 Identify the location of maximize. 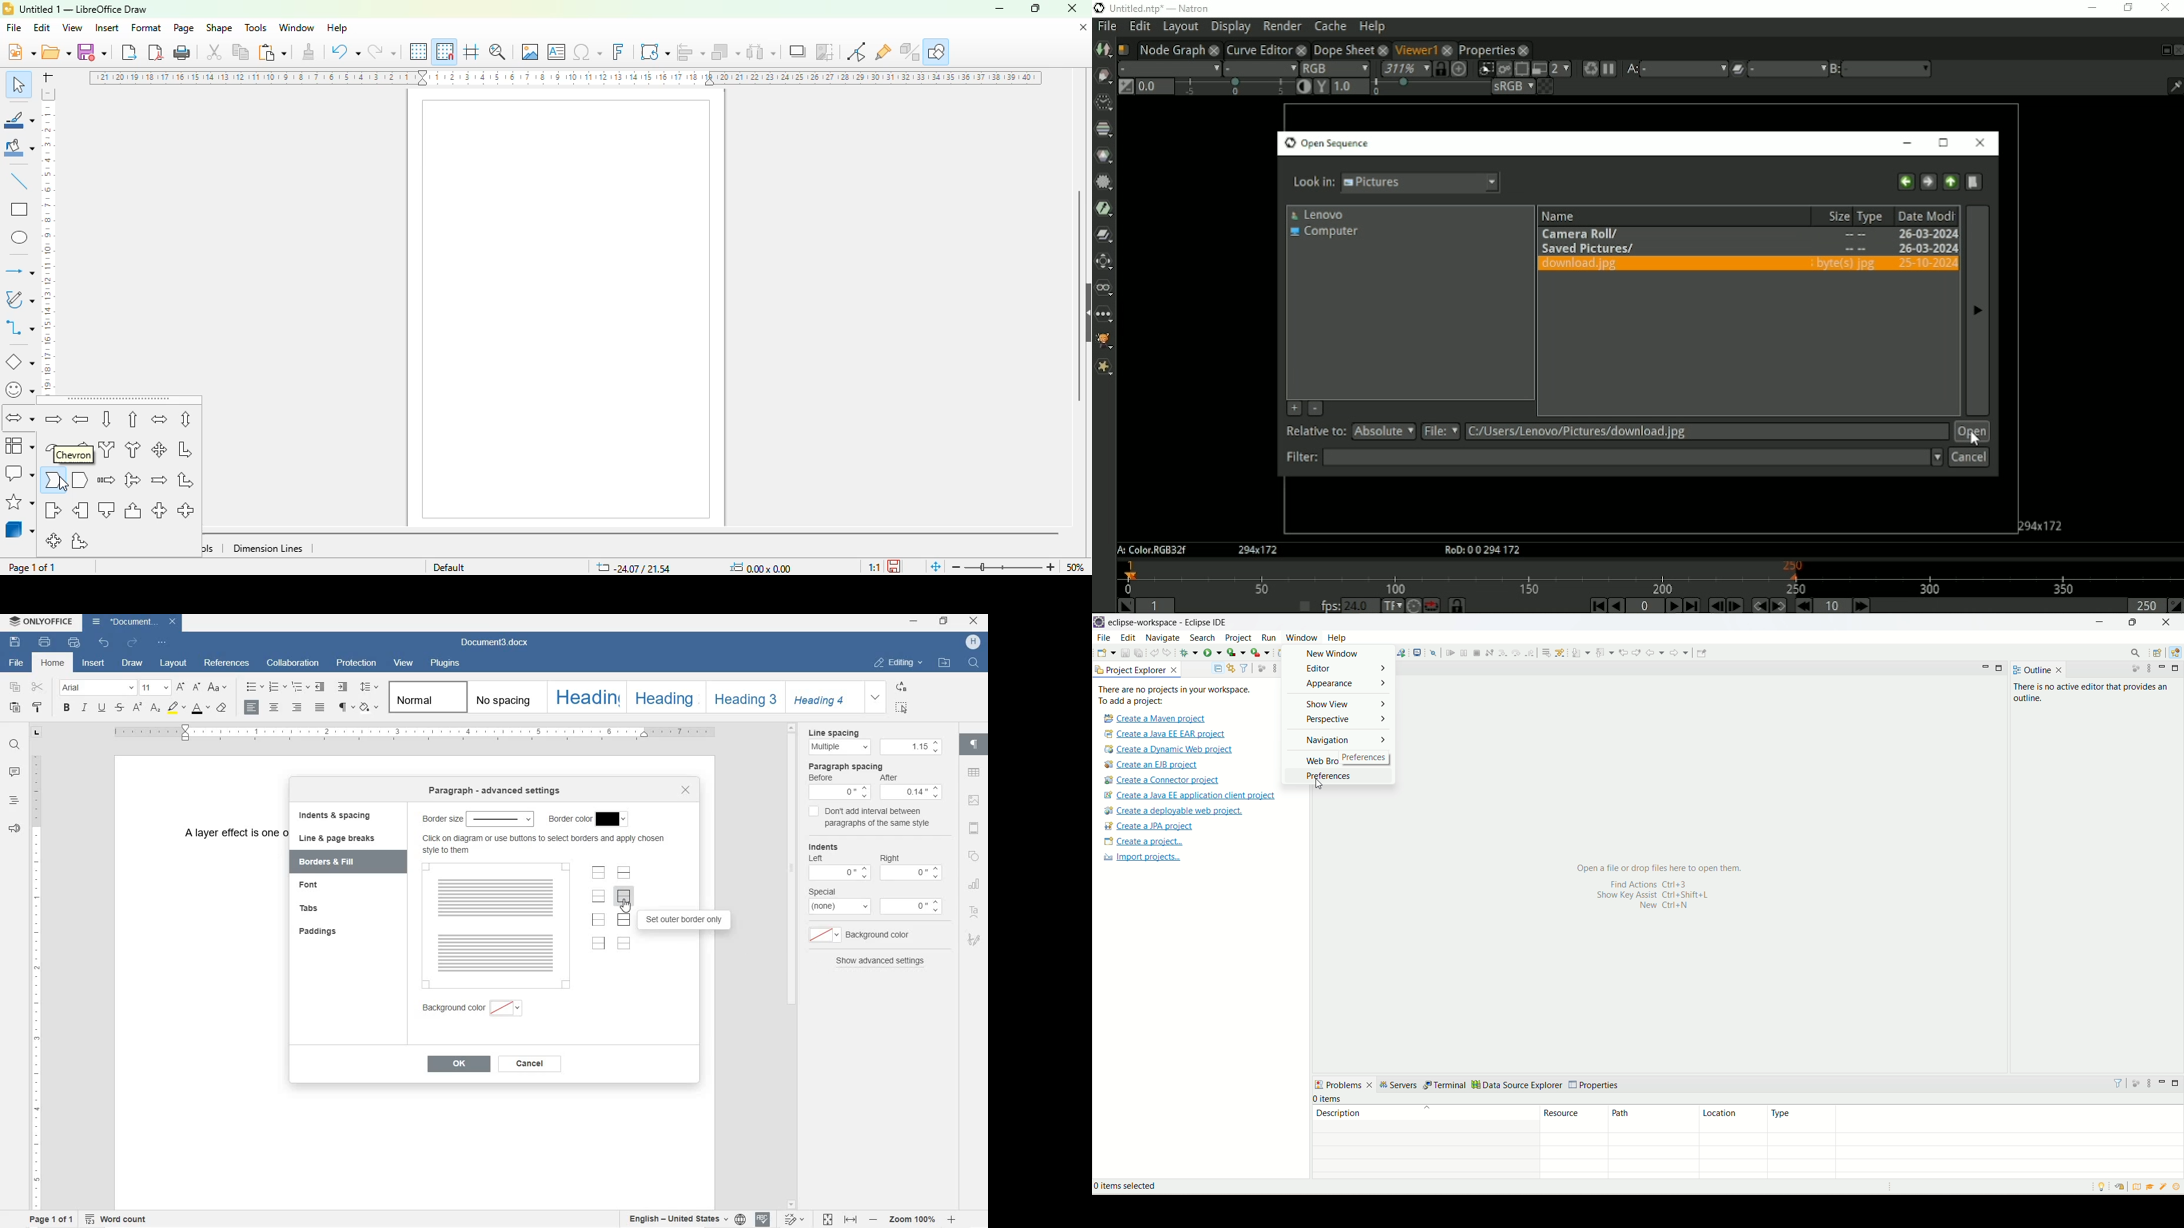
(2176, 668).